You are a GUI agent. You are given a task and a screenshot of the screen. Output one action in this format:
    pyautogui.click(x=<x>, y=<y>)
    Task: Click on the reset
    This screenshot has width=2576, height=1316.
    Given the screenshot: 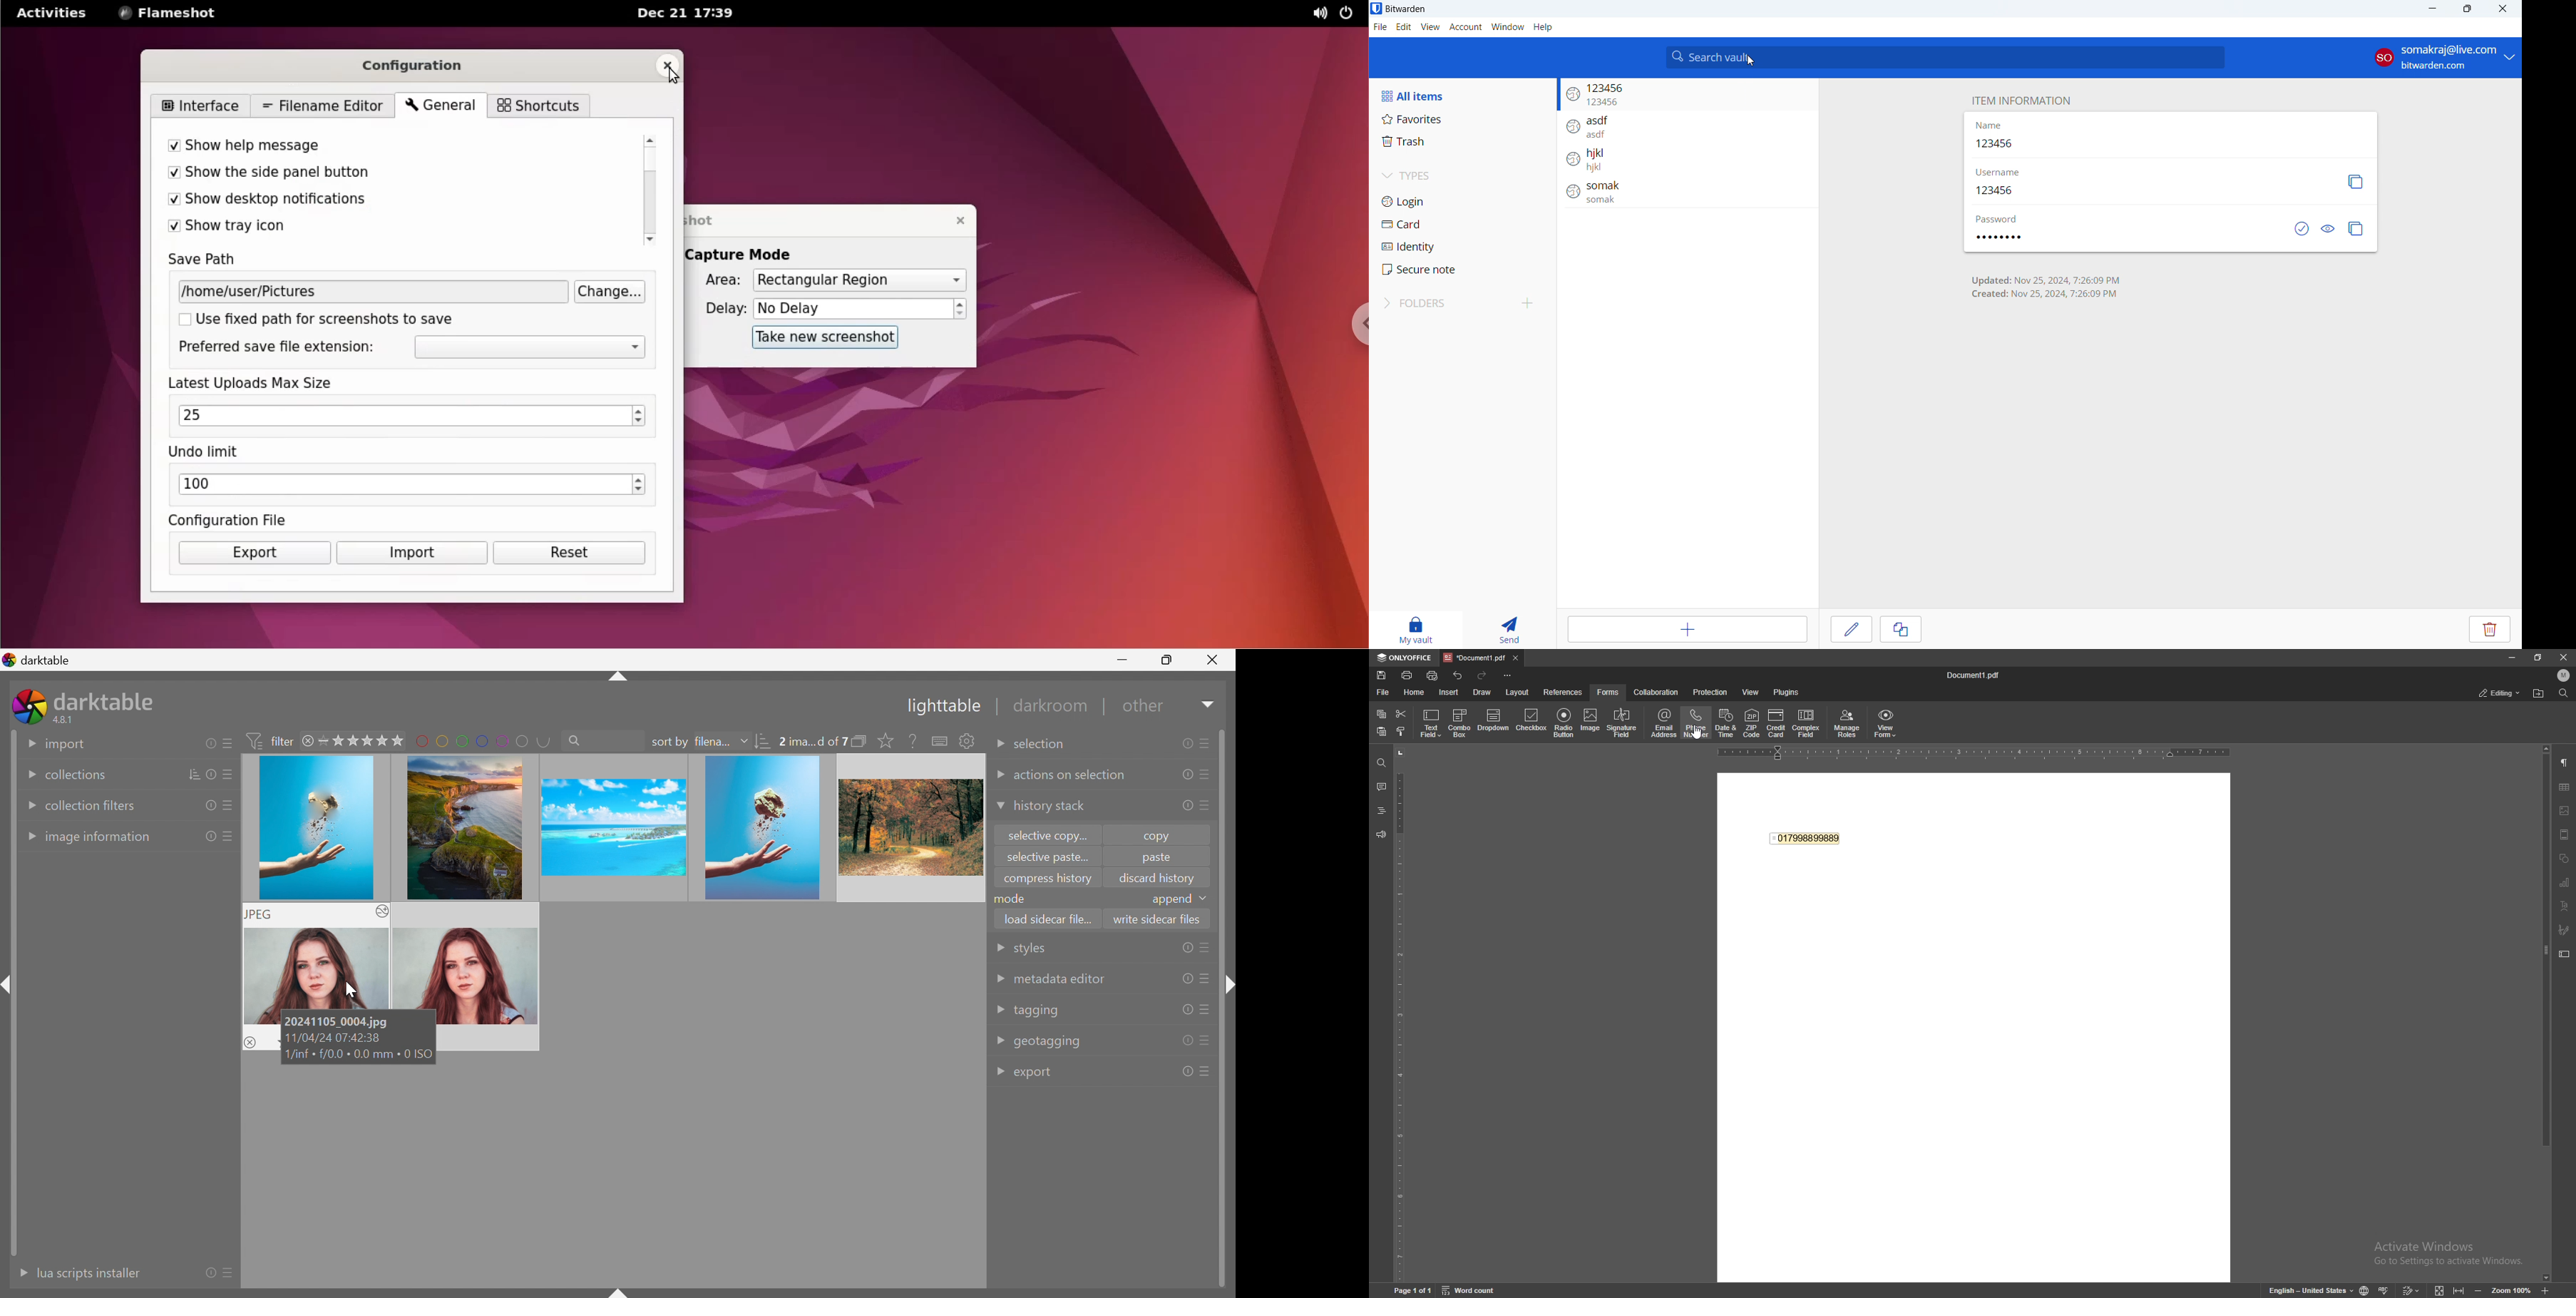 What is the action you would take?
    pyautogui.click(x=207, y=806)
    